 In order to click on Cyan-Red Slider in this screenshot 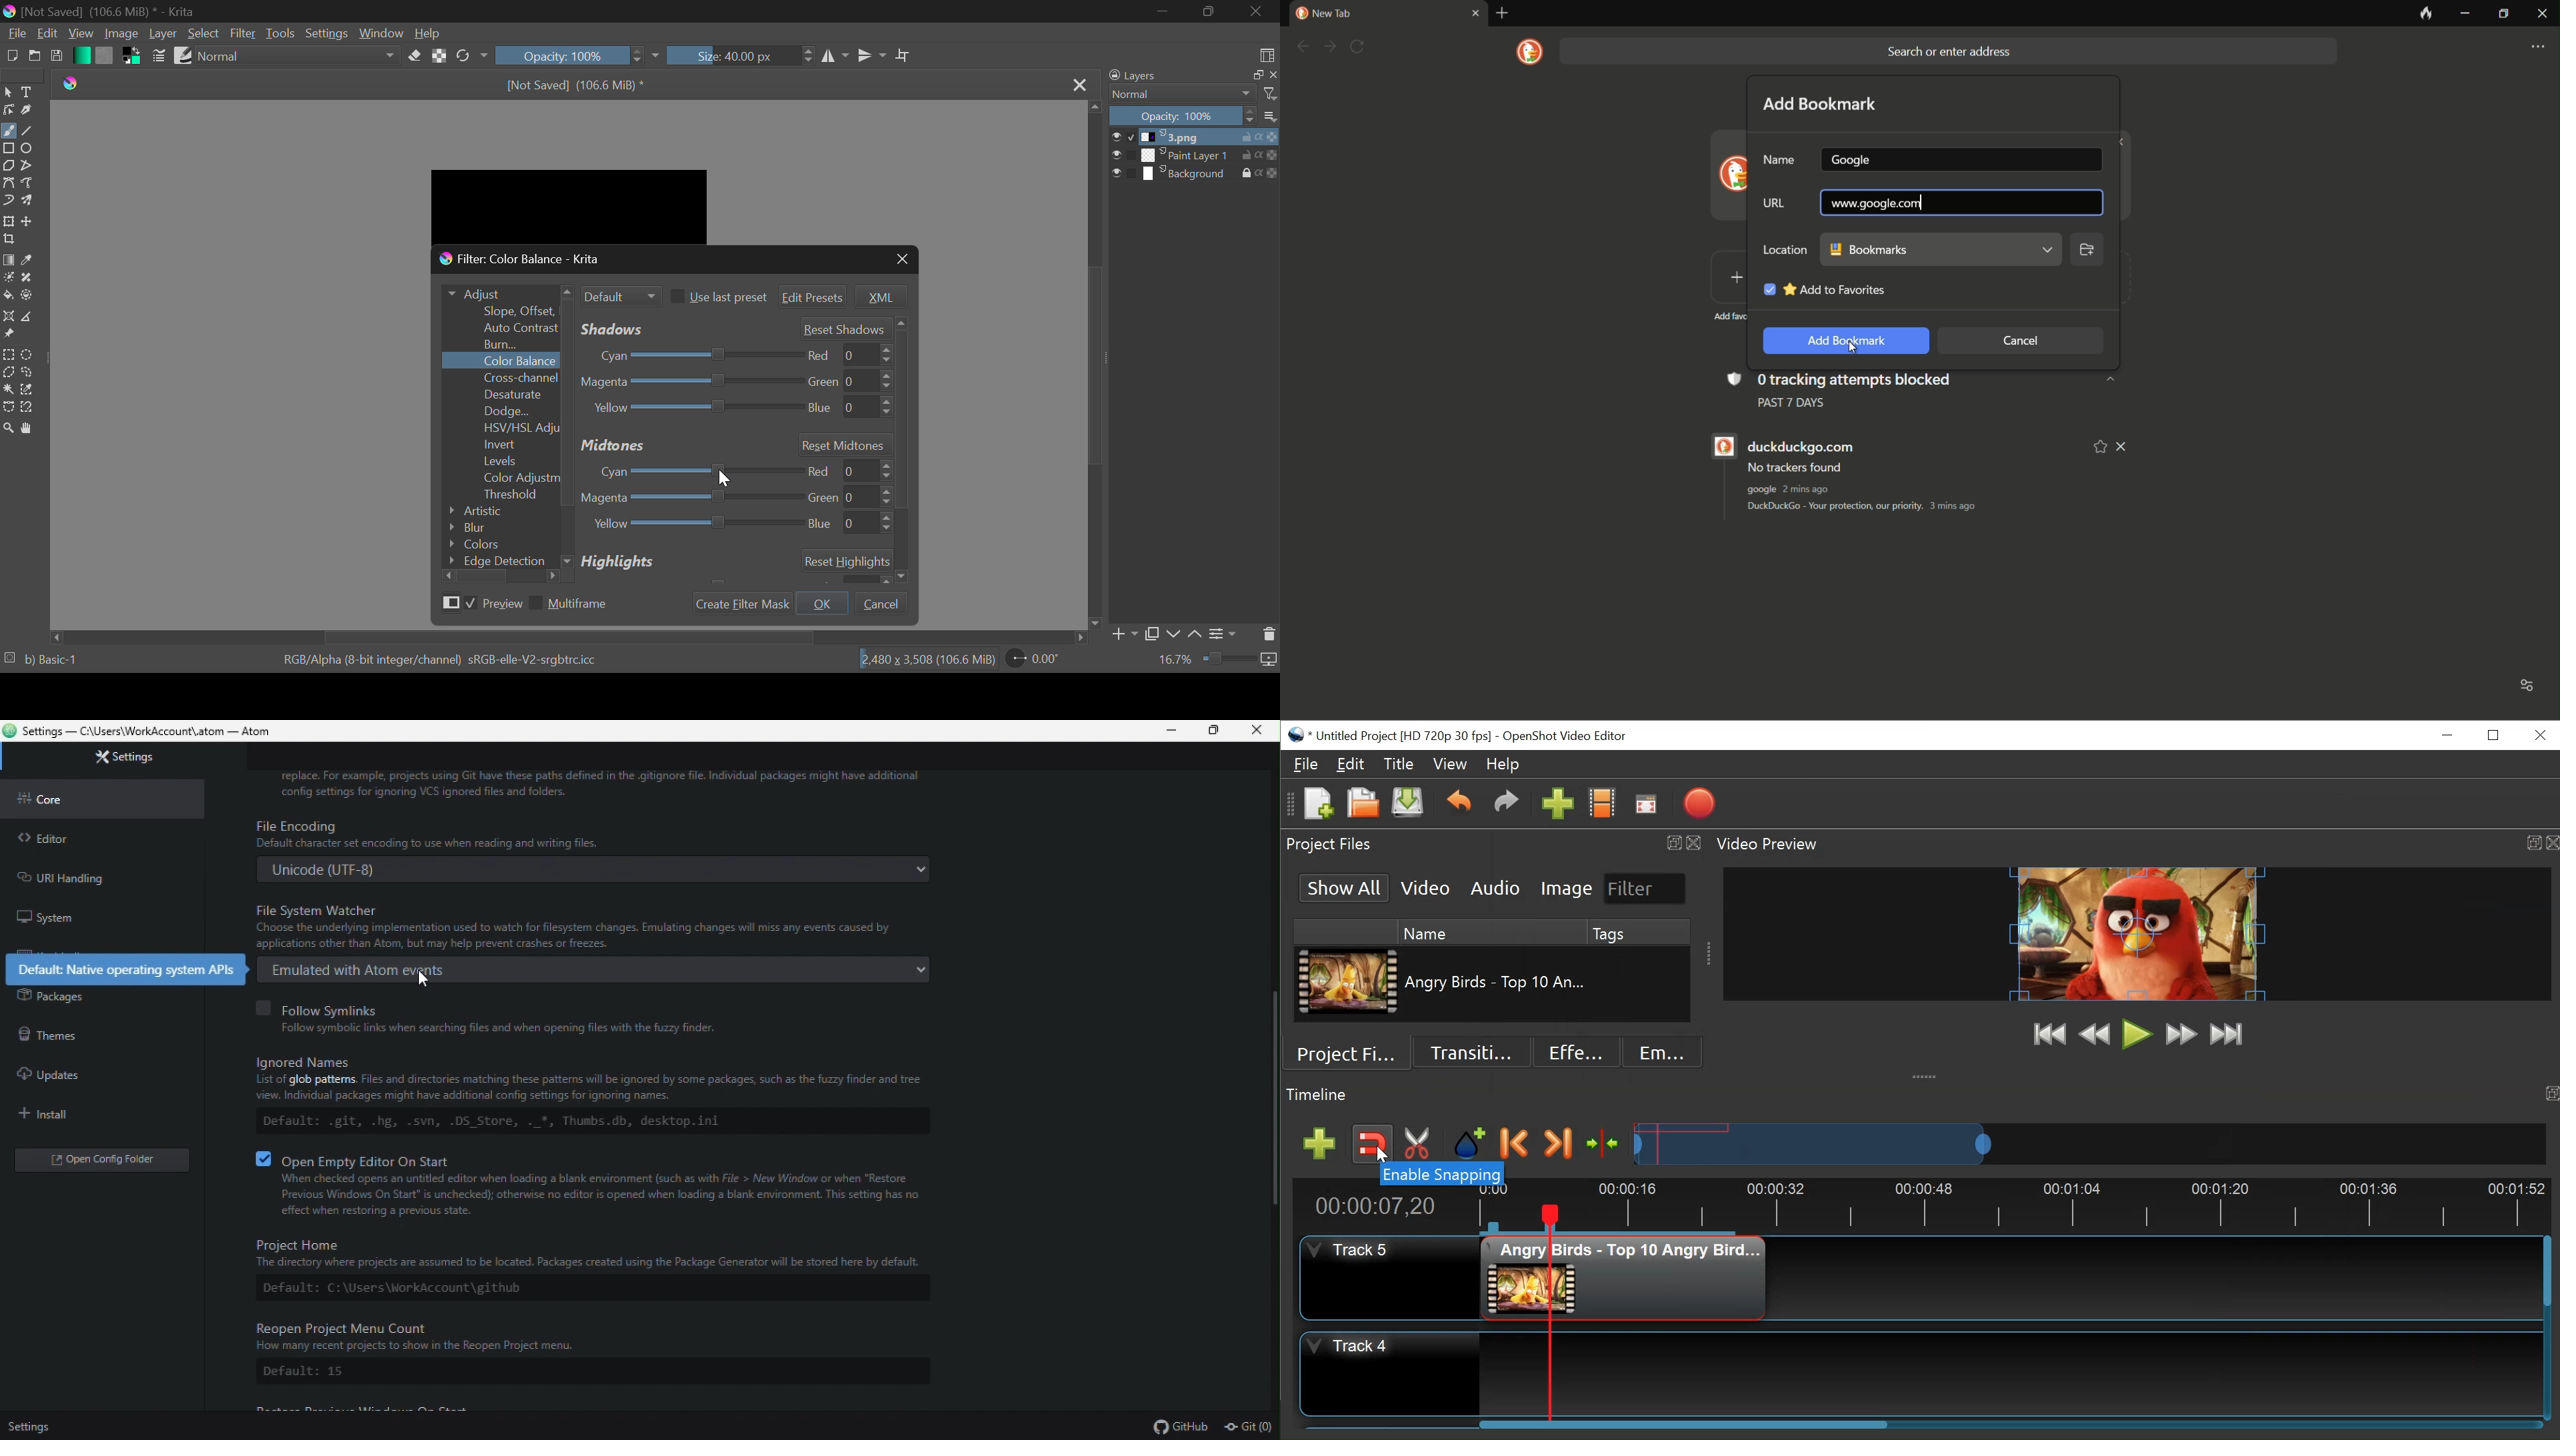, I will do `click(690, 355)`.